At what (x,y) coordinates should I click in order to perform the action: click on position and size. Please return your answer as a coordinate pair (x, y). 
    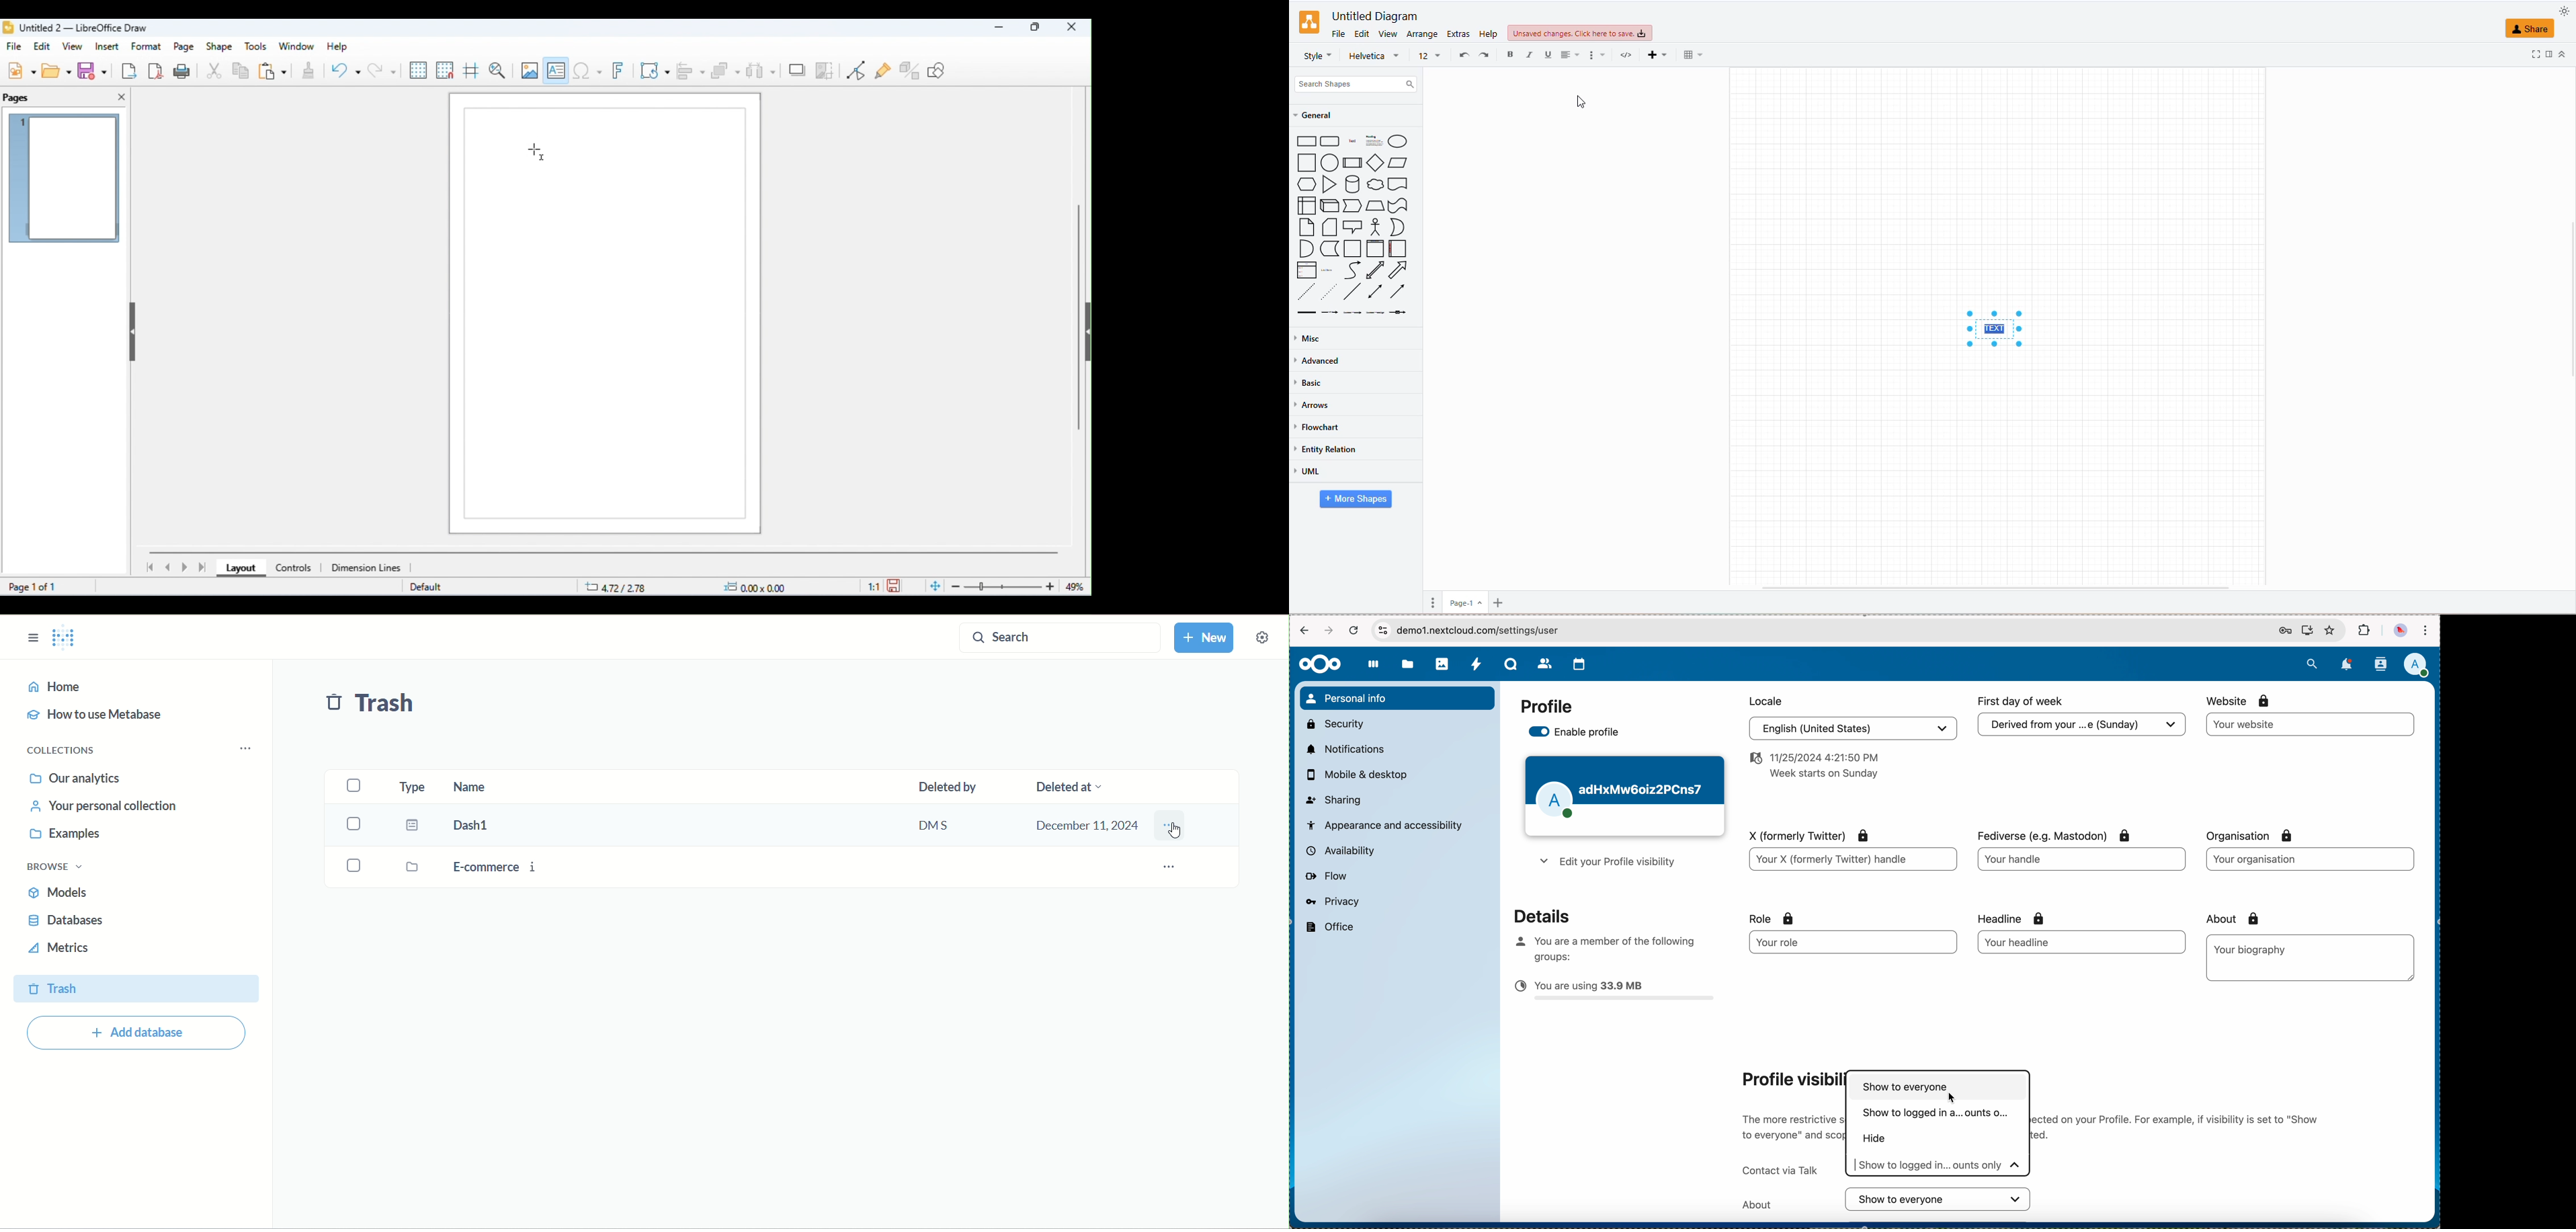
    Looking at the image, I should click on (687, 587).